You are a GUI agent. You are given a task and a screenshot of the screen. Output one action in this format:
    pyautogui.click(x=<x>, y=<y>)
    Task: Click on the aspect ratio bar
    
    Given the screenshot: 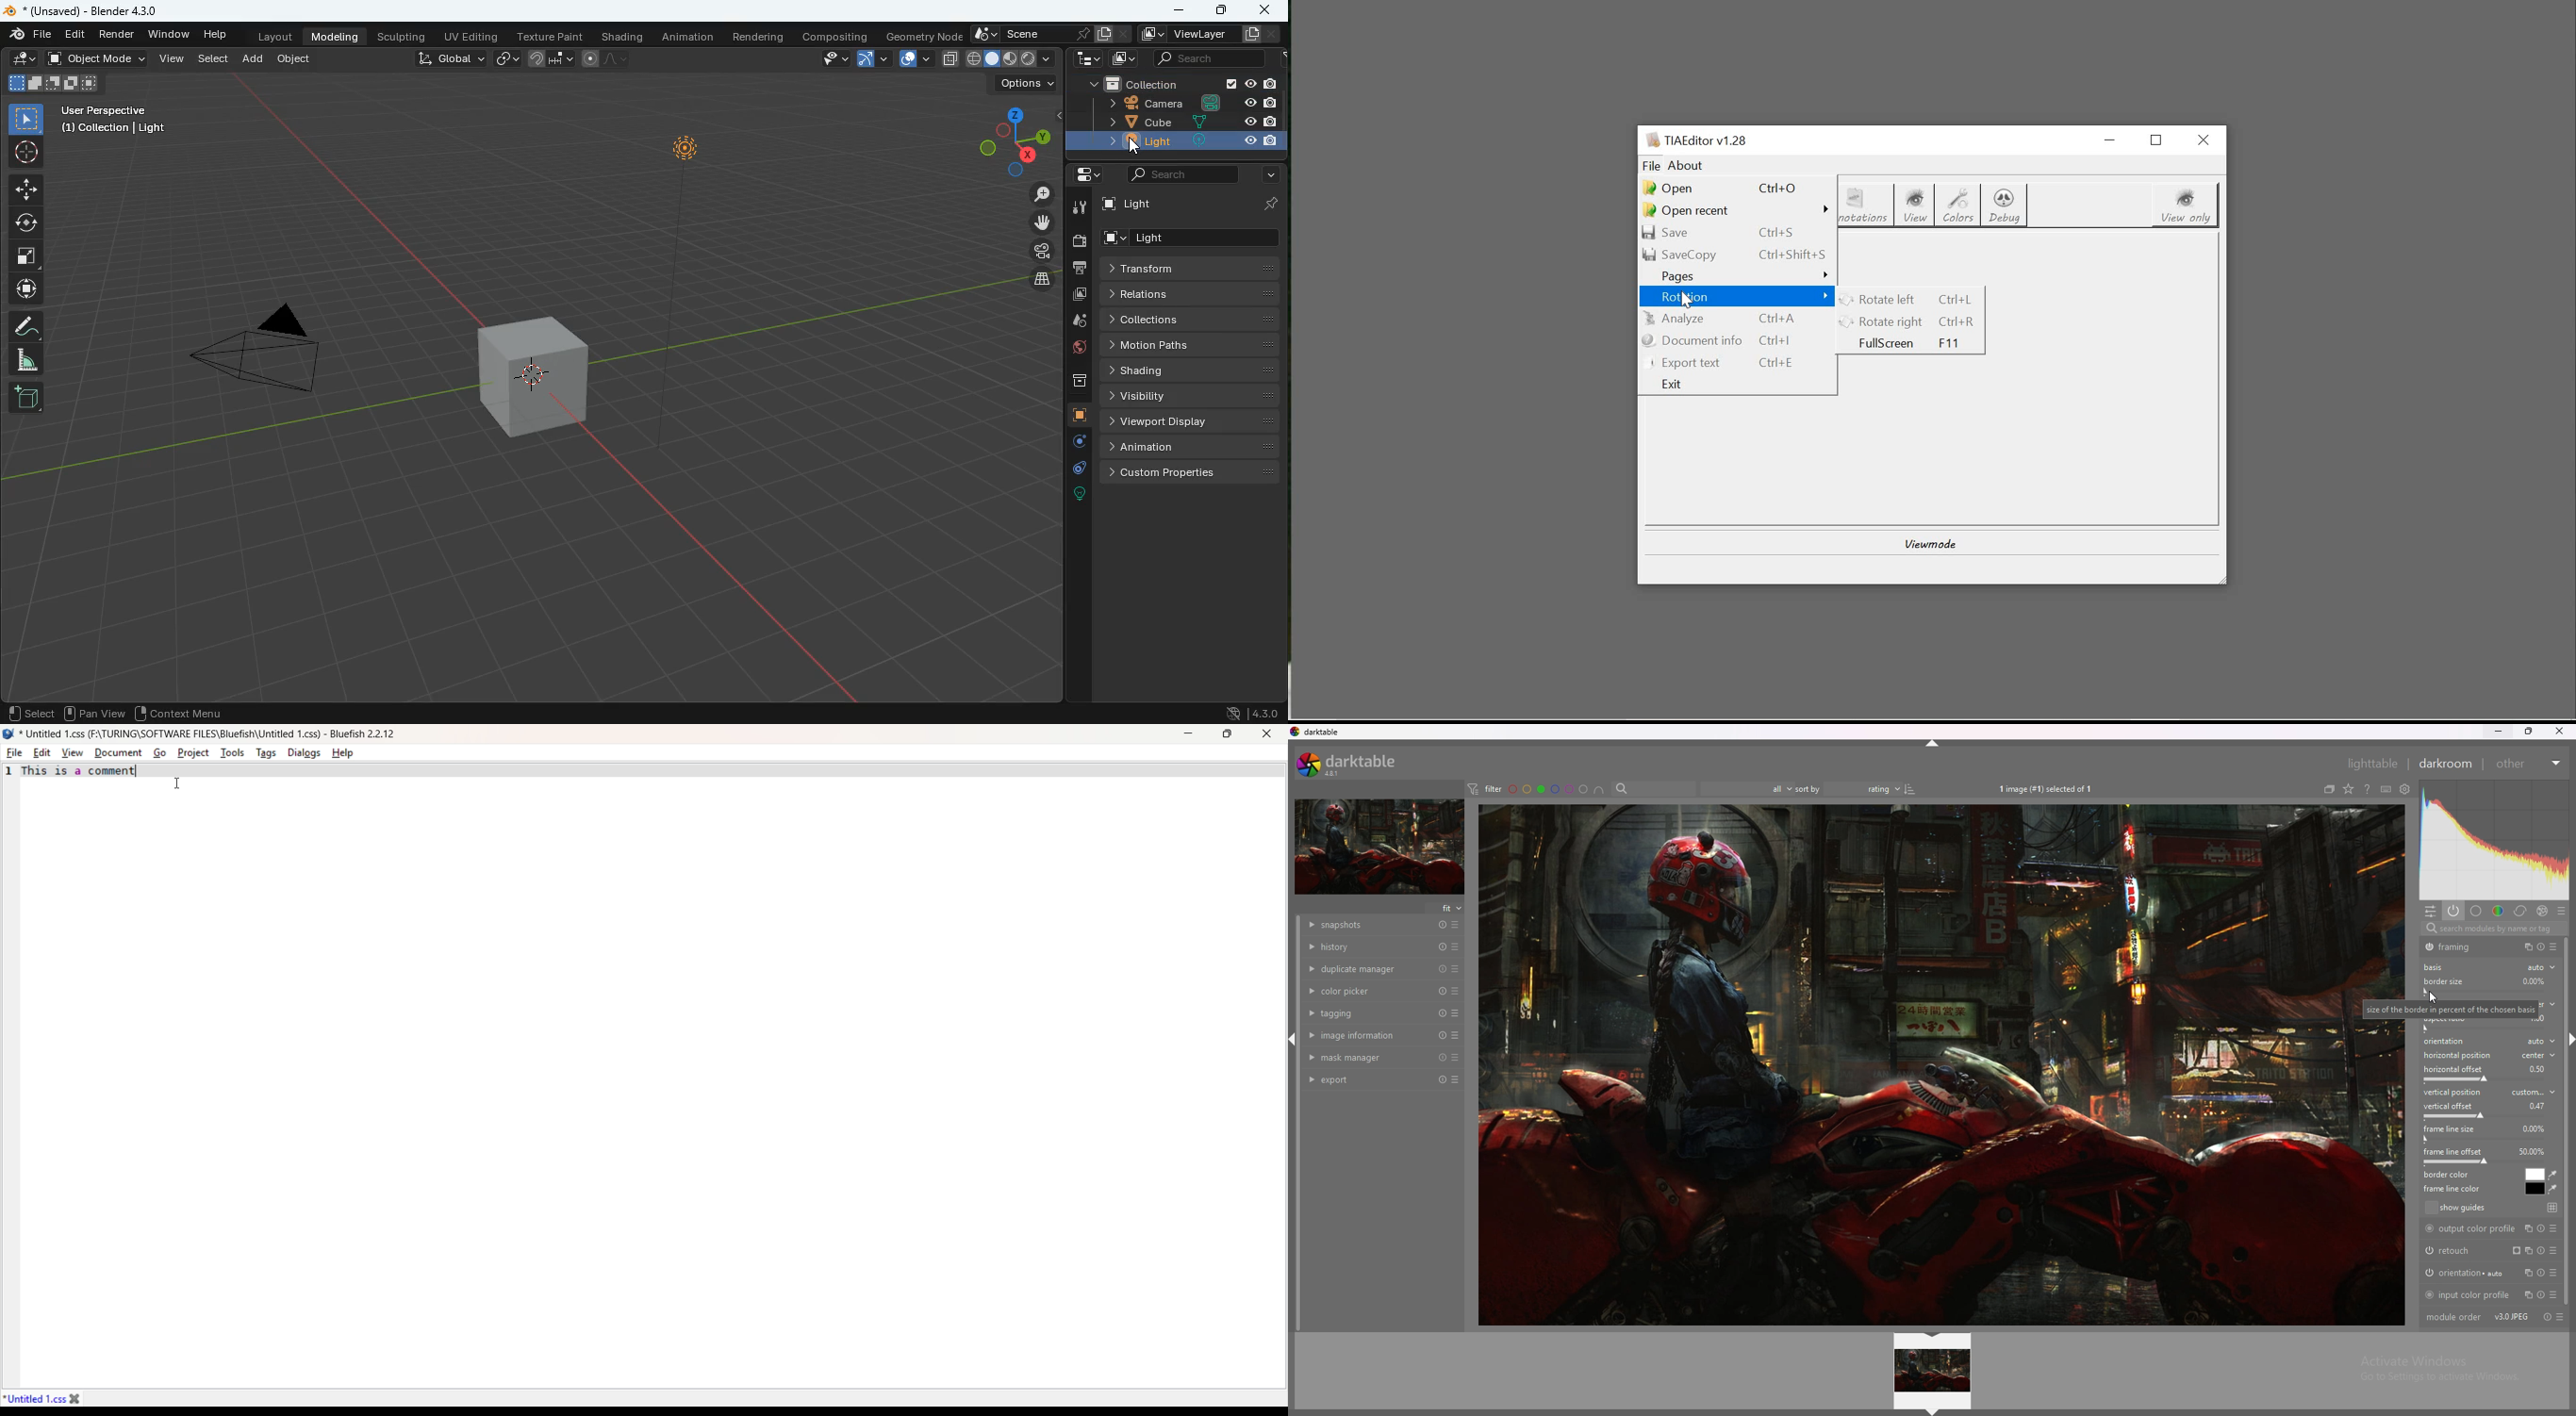 What is the action you would take?
    pyautogui.click(x=2483, y=1029)
    